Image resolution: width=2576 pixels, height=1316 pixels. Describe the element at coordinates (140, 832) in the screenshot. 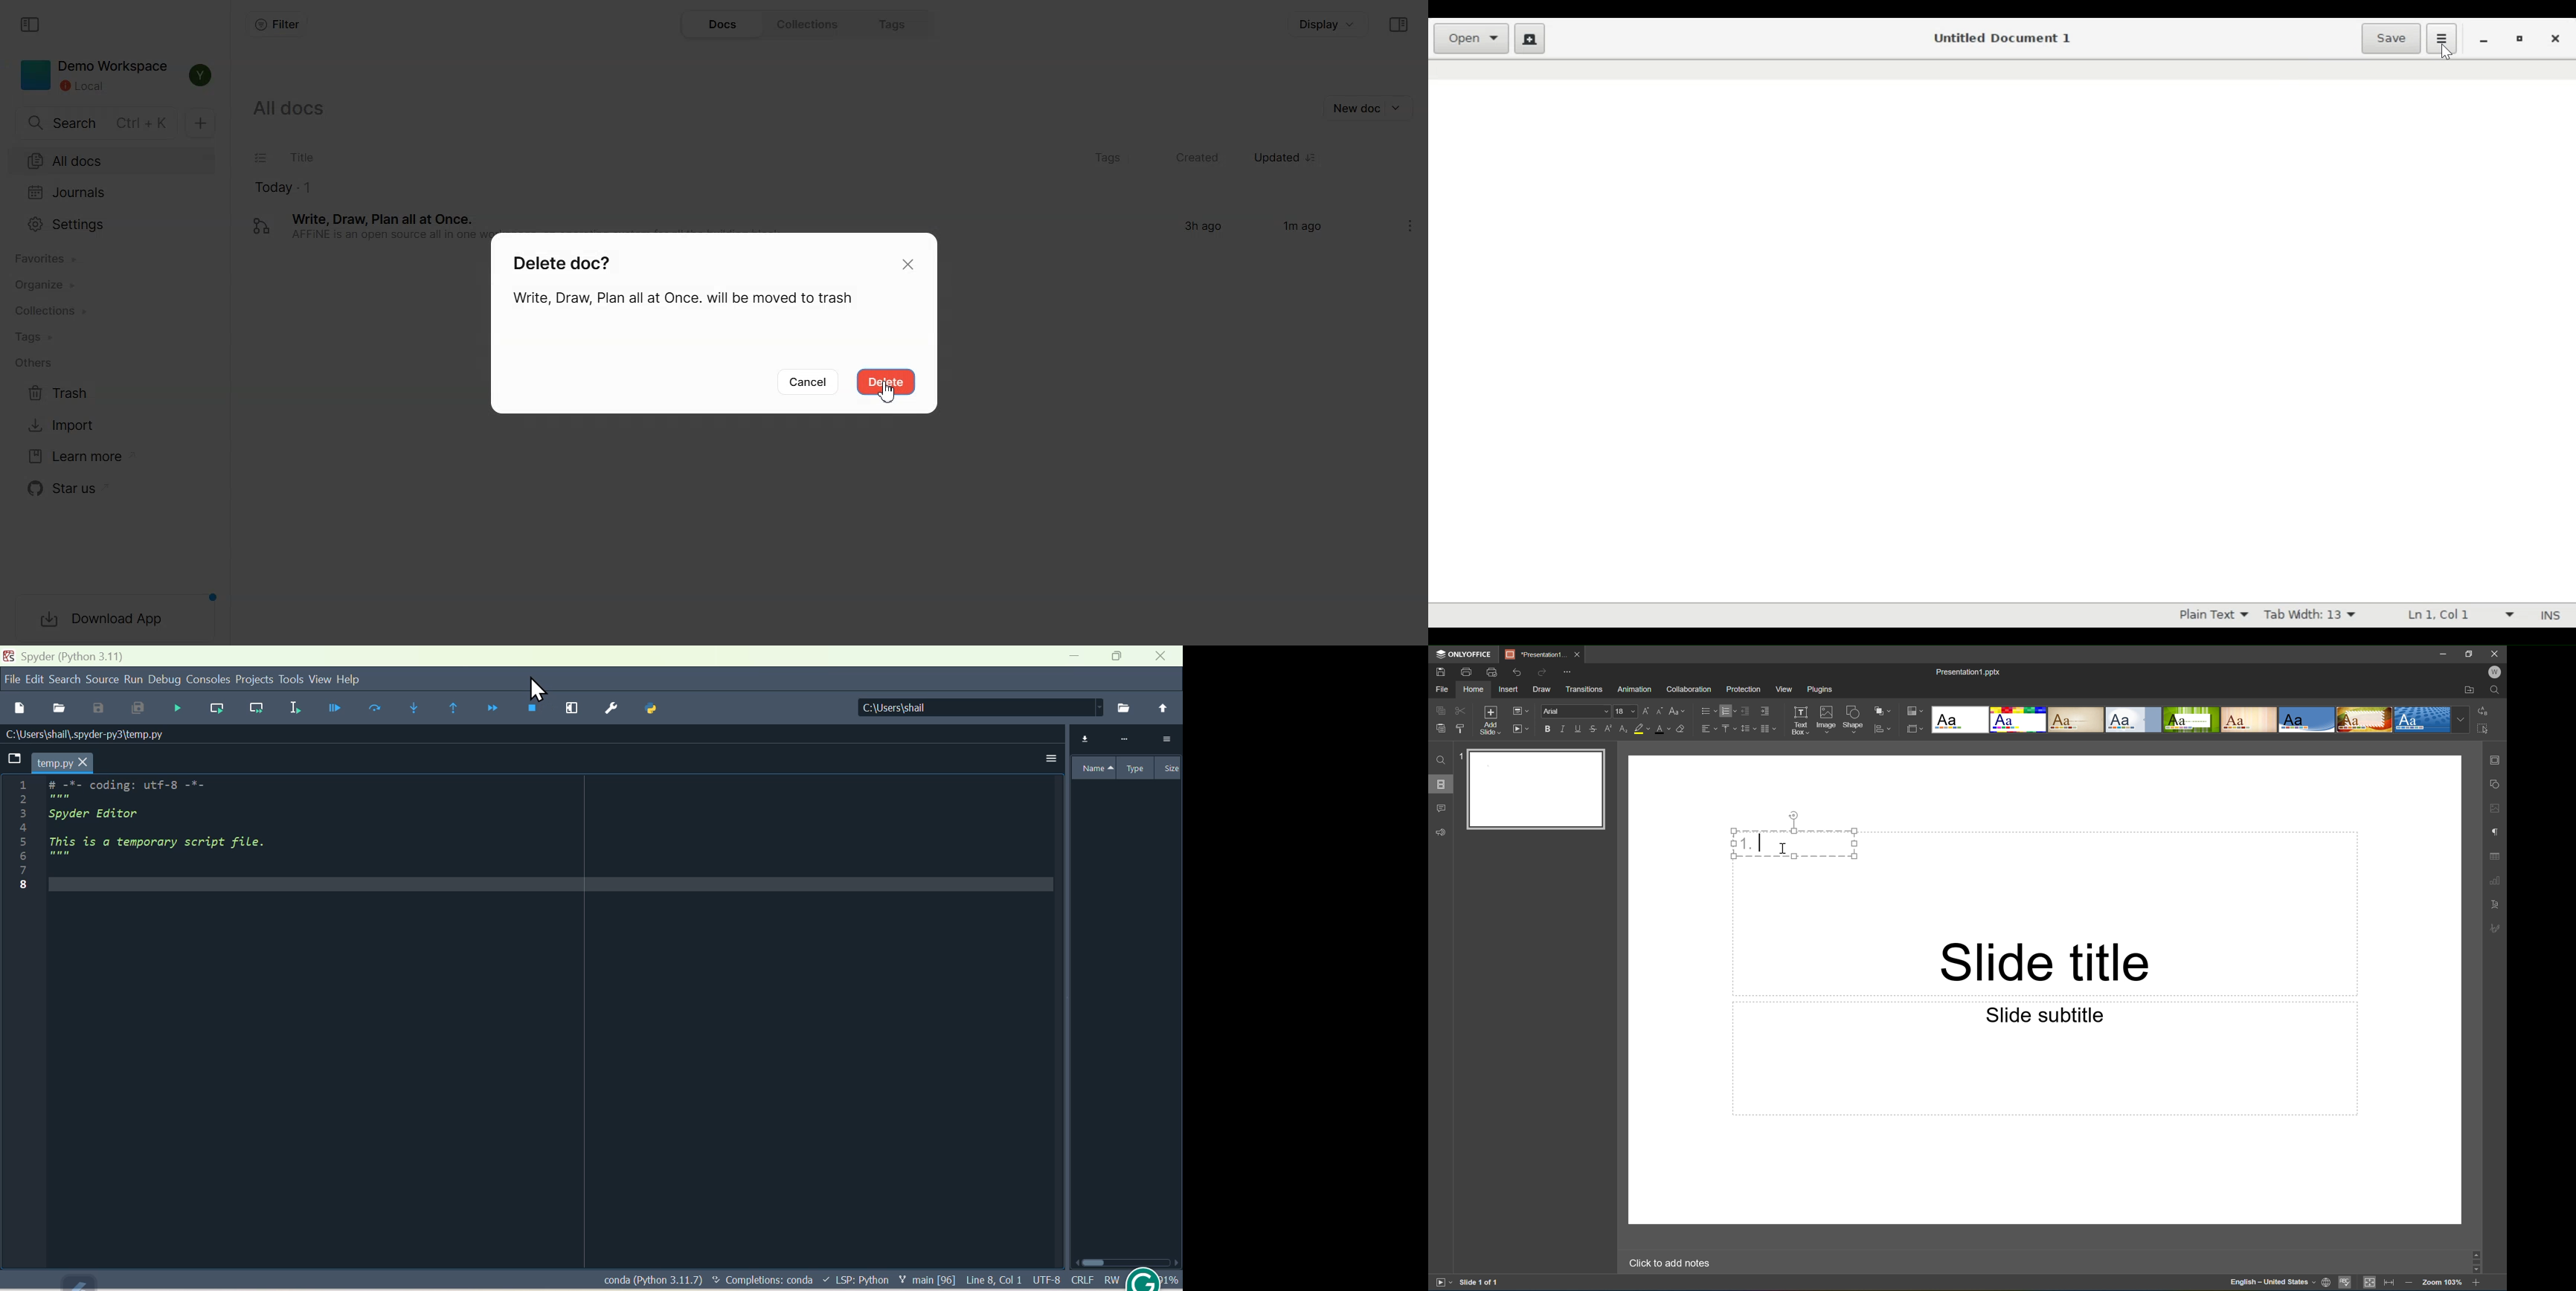

I see `code - # -*- coding: utf-8 2 3 Spyder Editor 4 5 This is a temporary script file.  """` at that location.